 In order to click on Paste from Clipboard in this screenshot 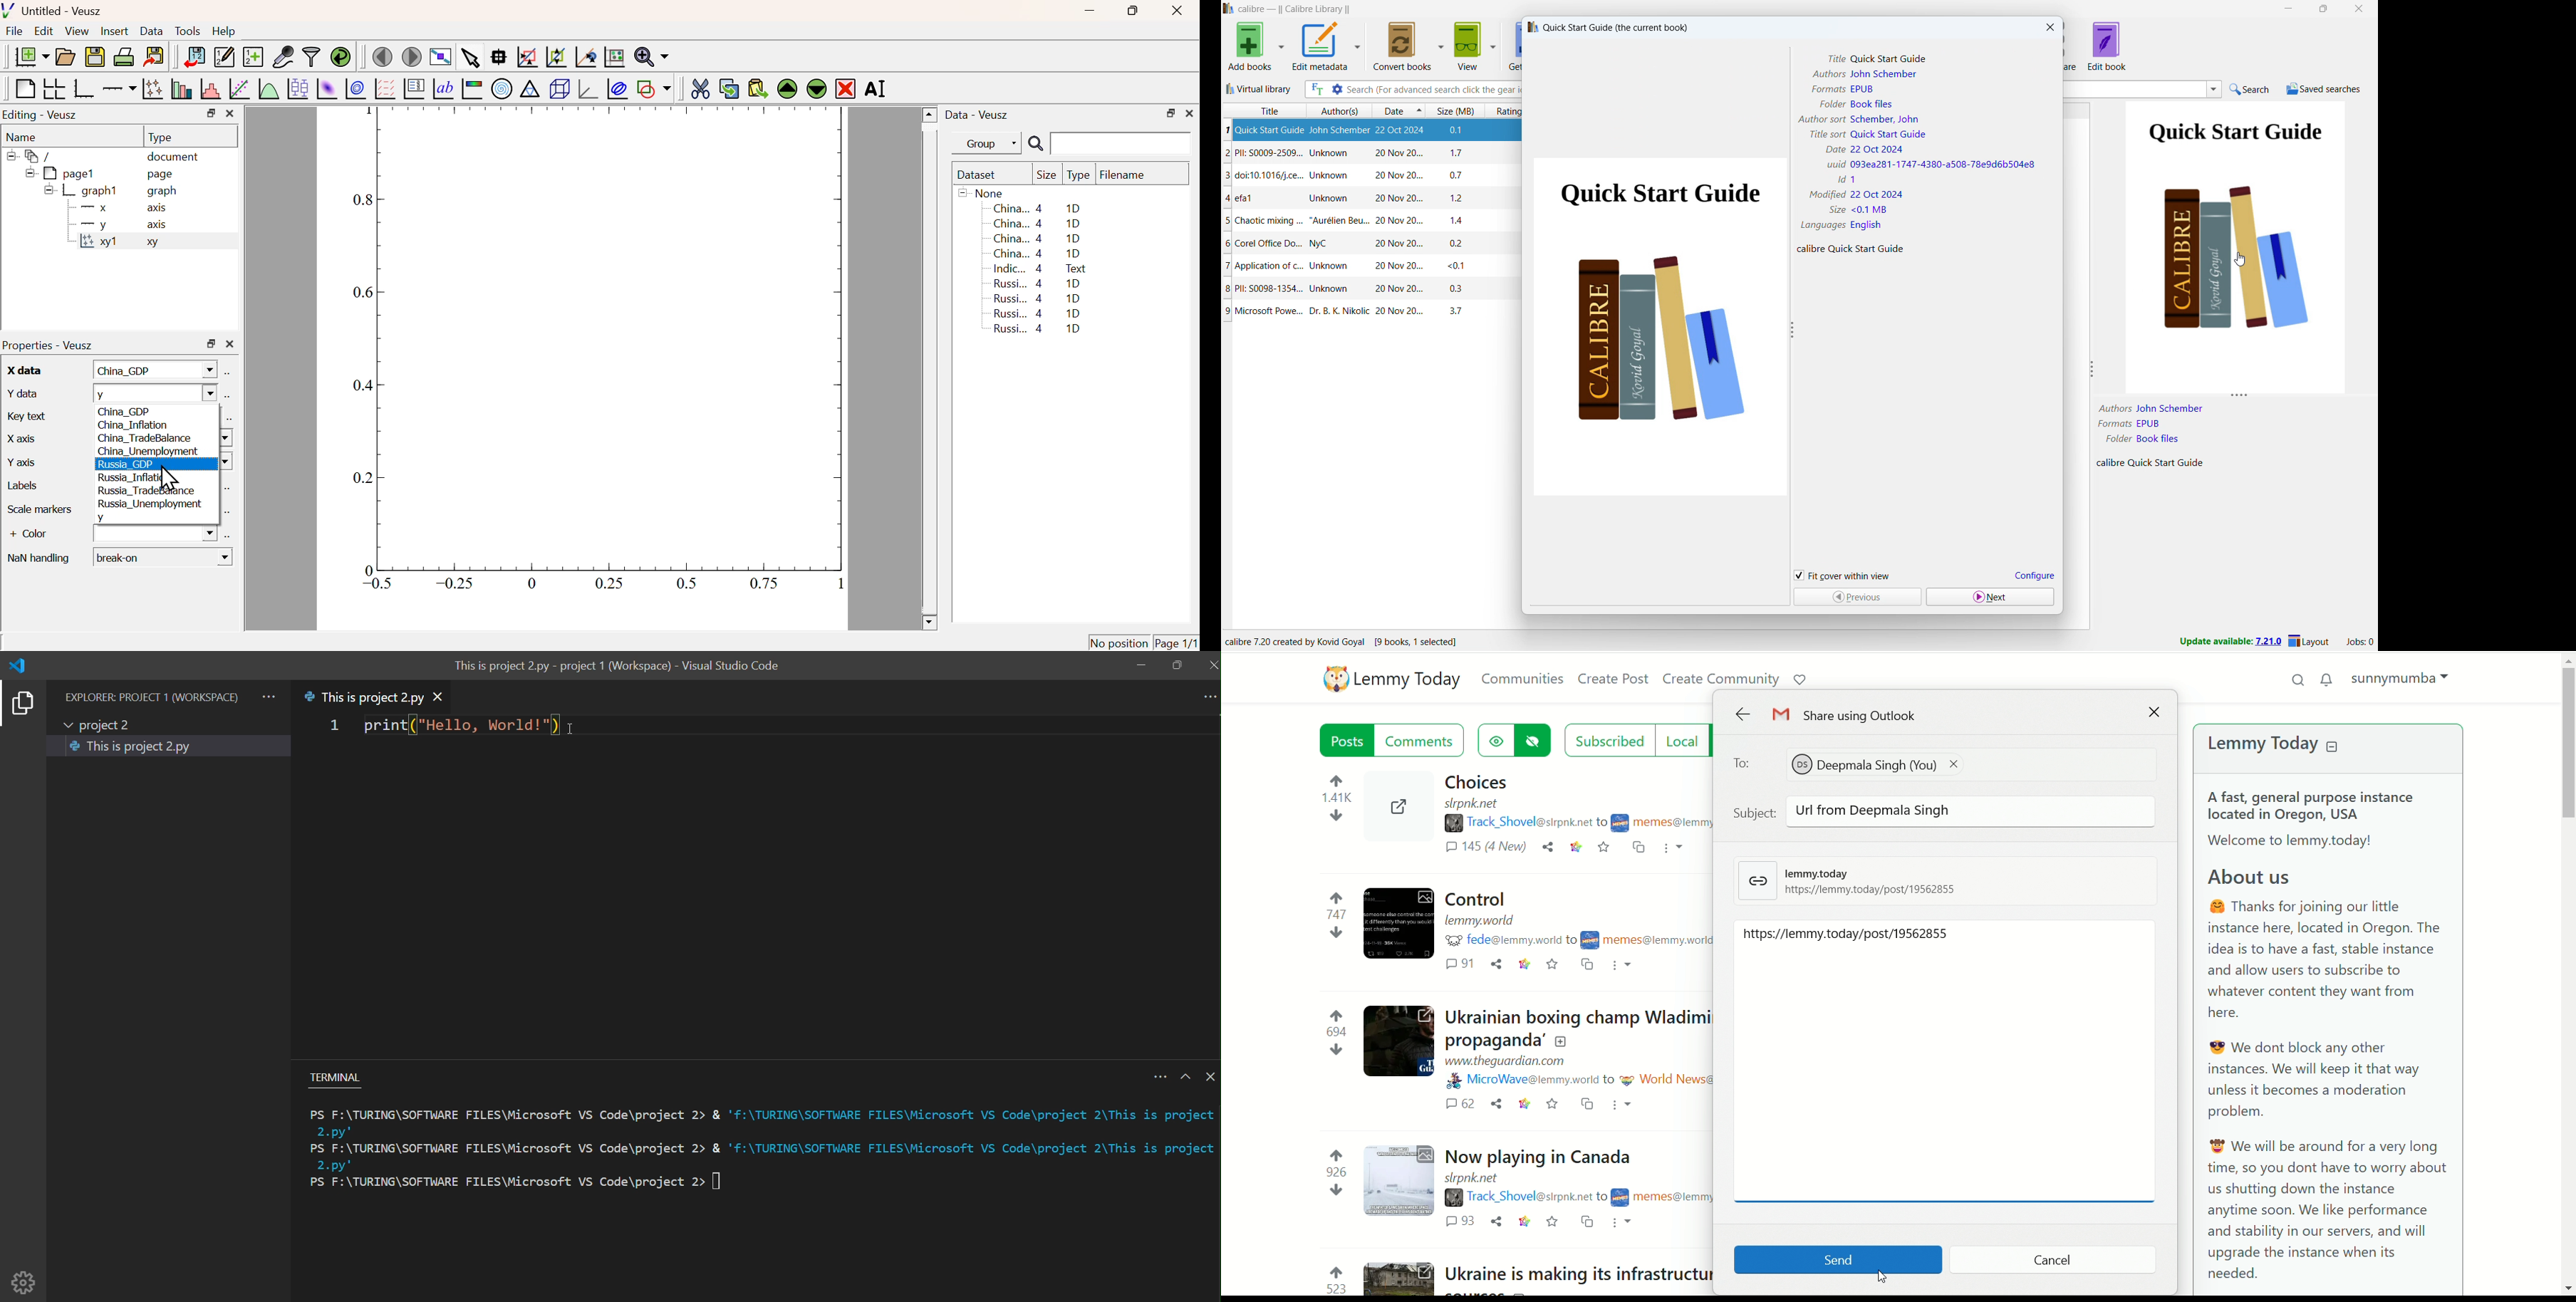, I will do `click(758, 88)`.